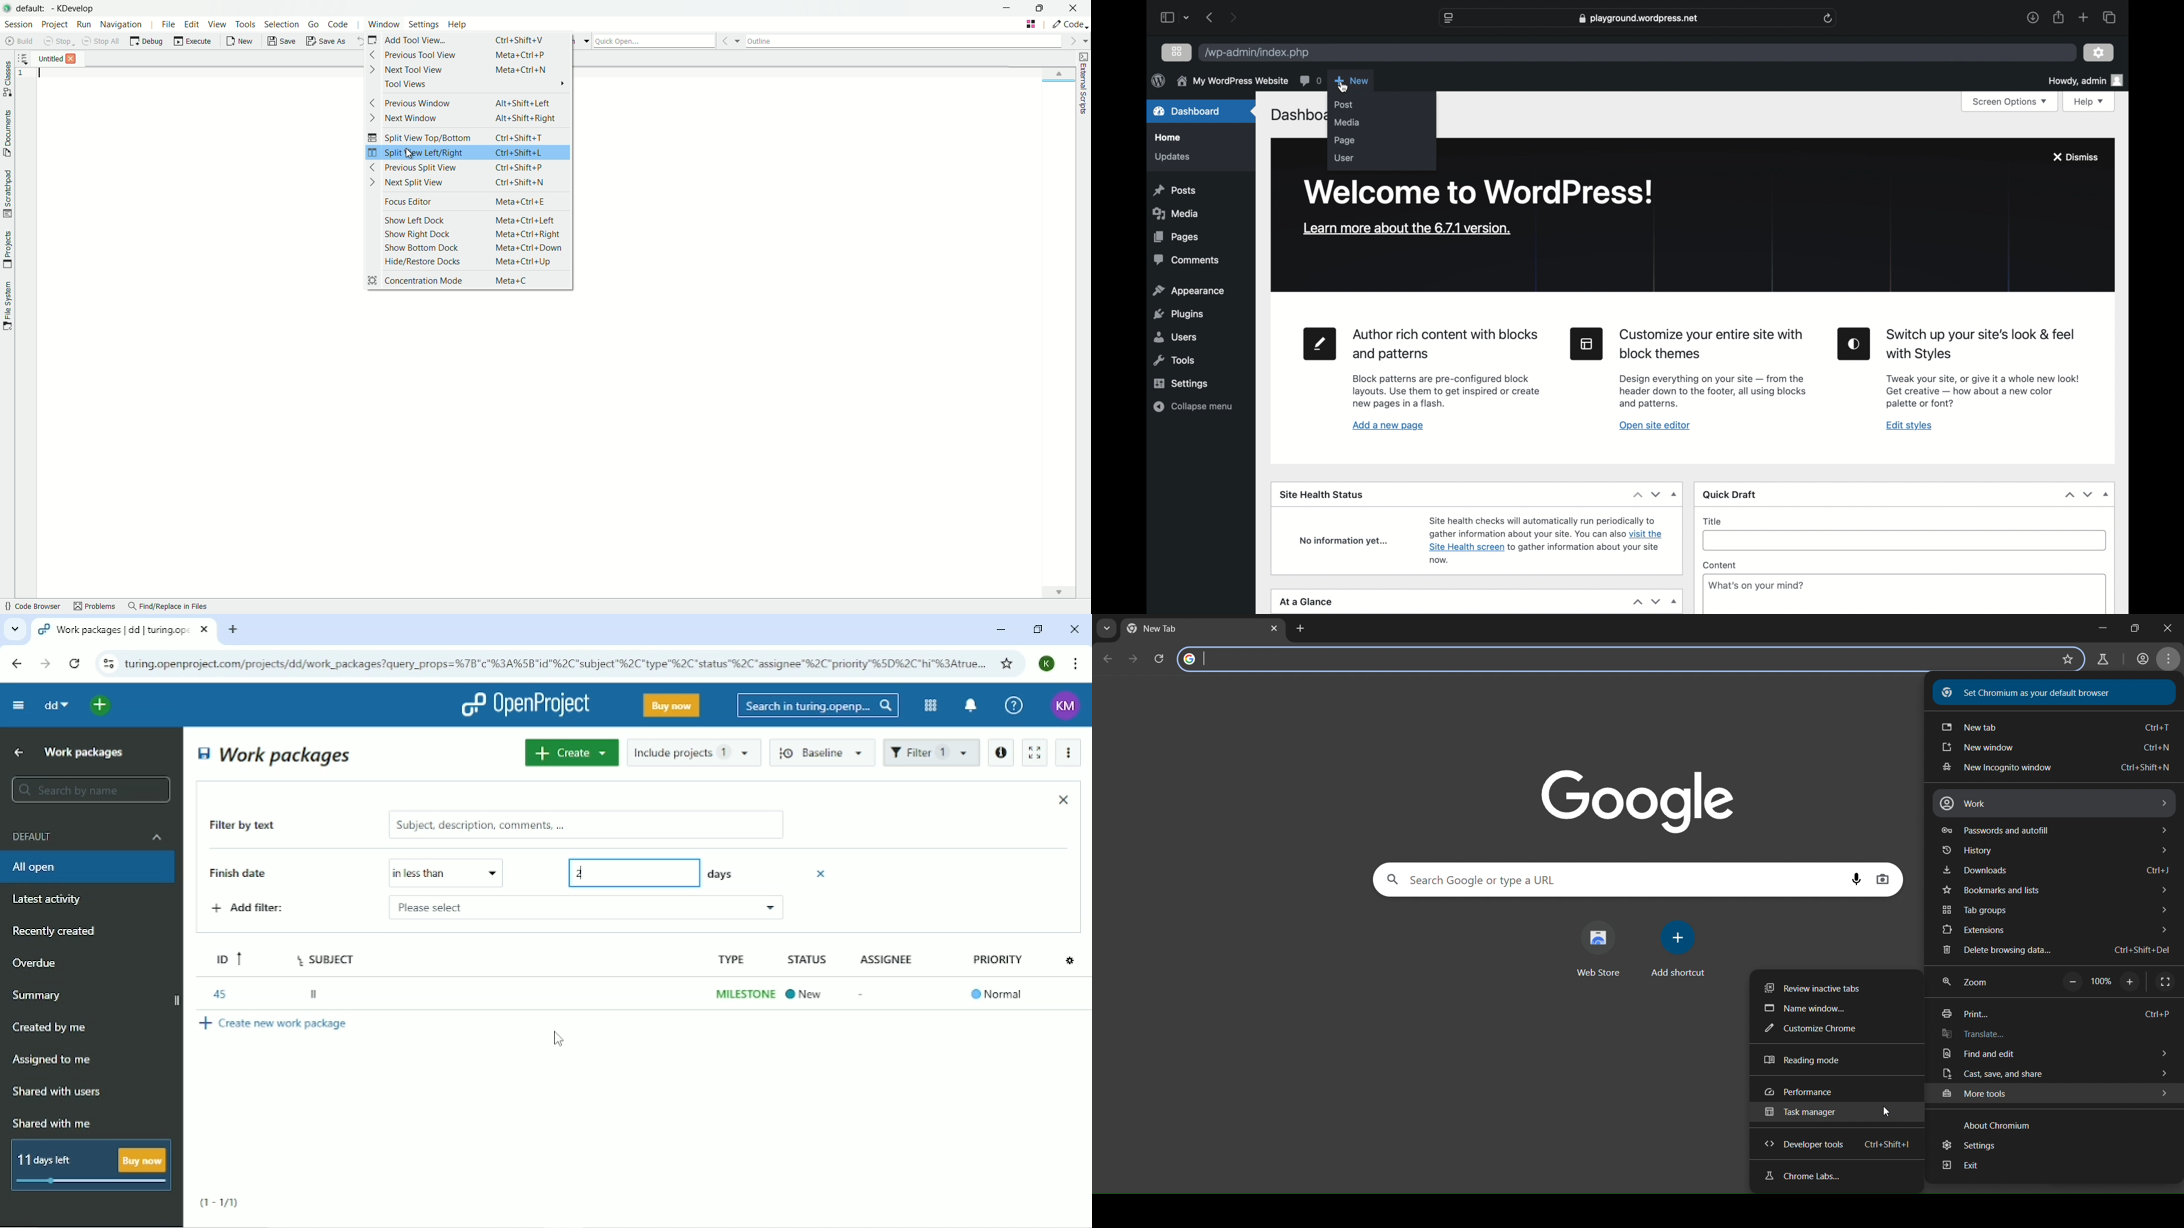 Image resolution: width=2184 pixels, height=1232 pixels. What do you see at coordinates (16, 753) in the screenshot?
I see `Up` at bounding box center [16, 753].